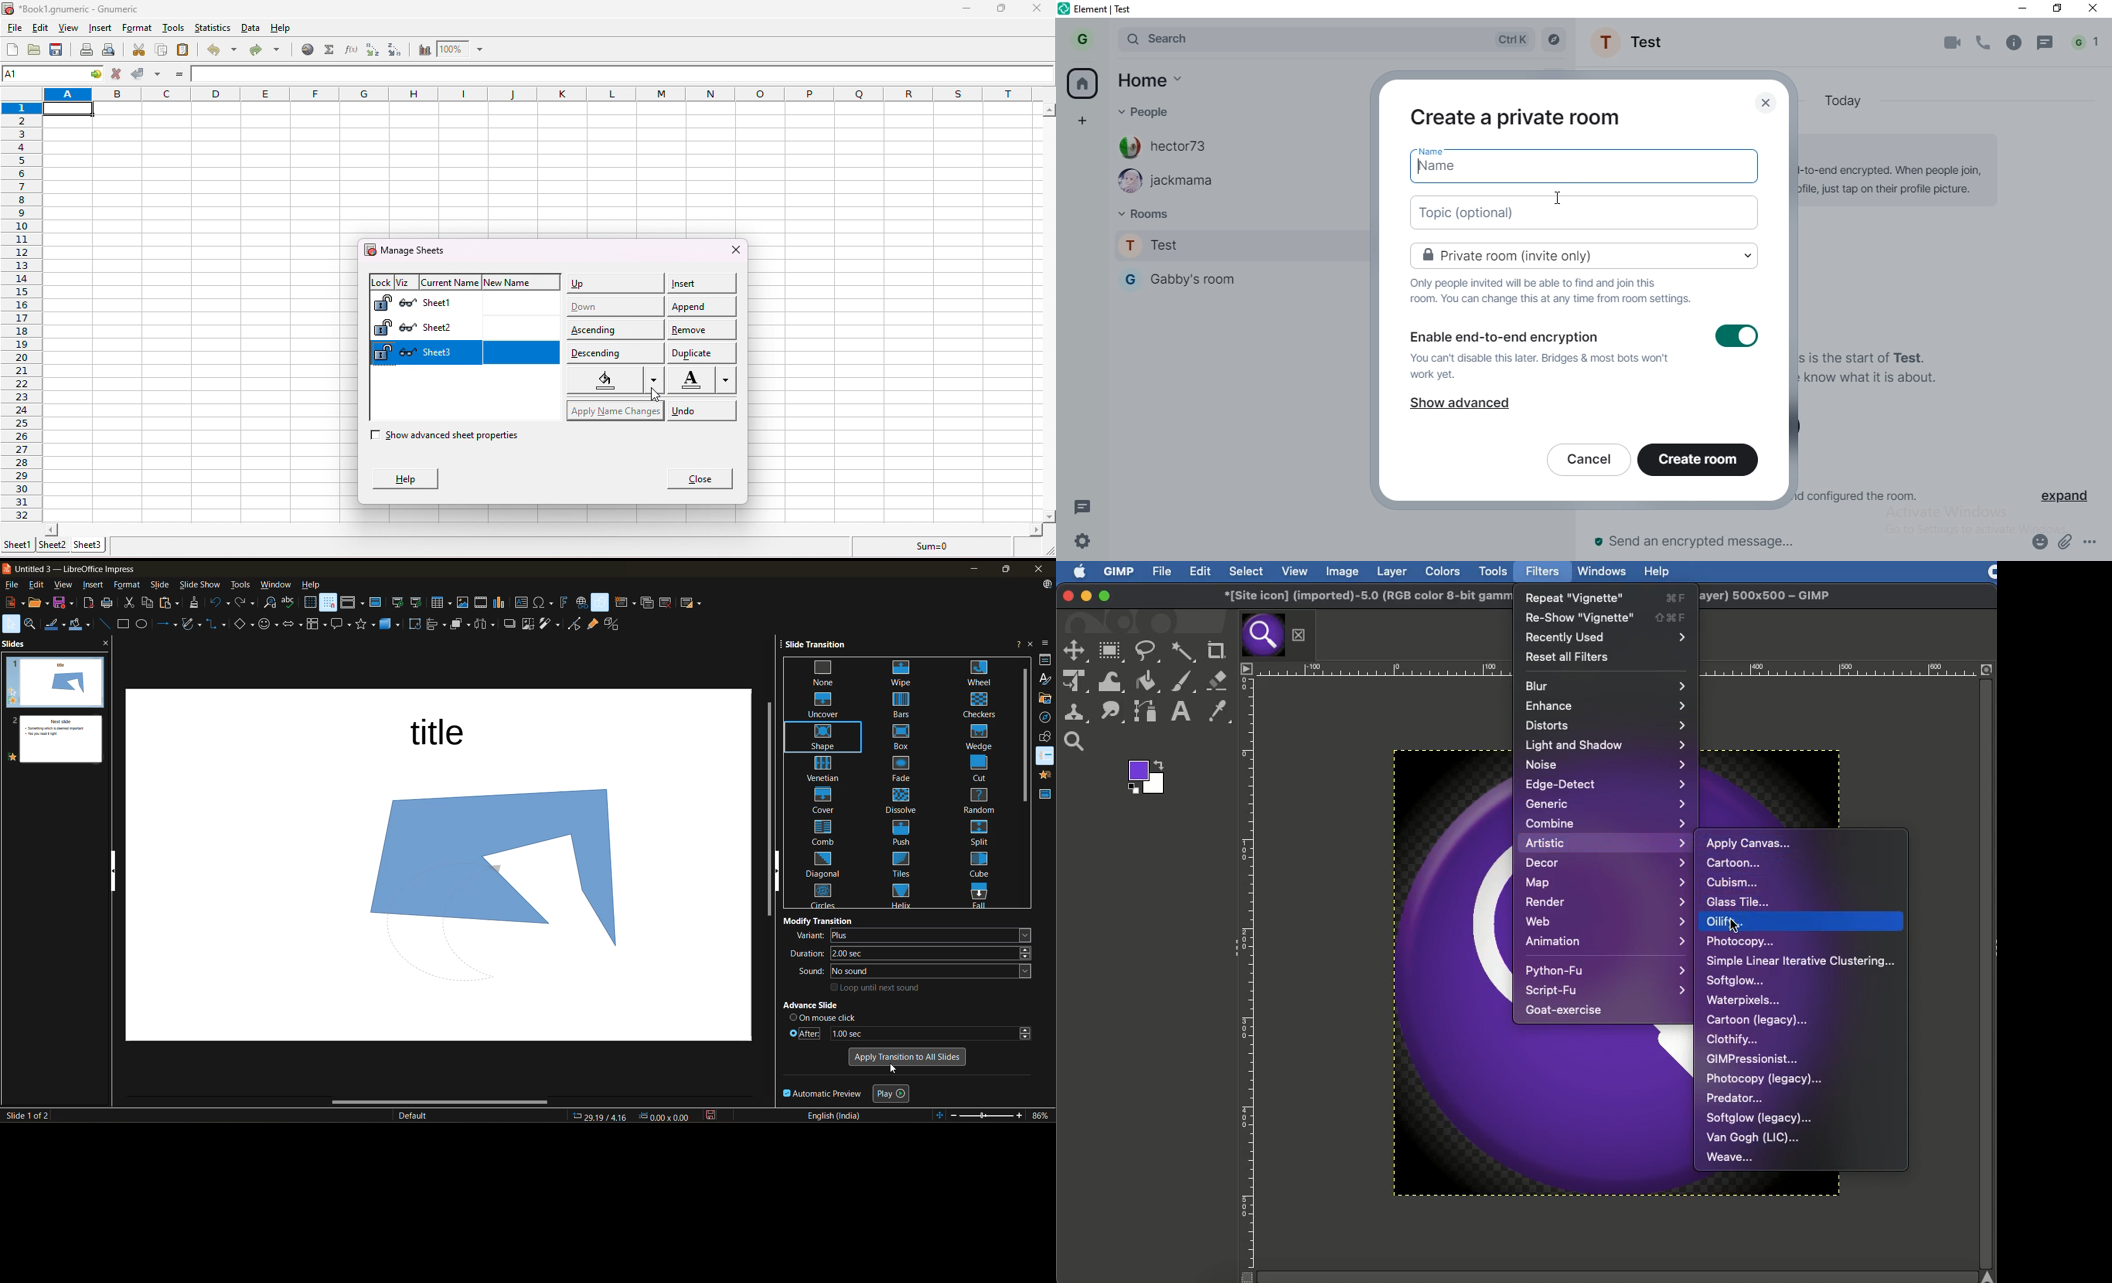 The height and width of the screenshot is (1288, 2128). I want to click on help on sidebar deck, so click(1016, 644).